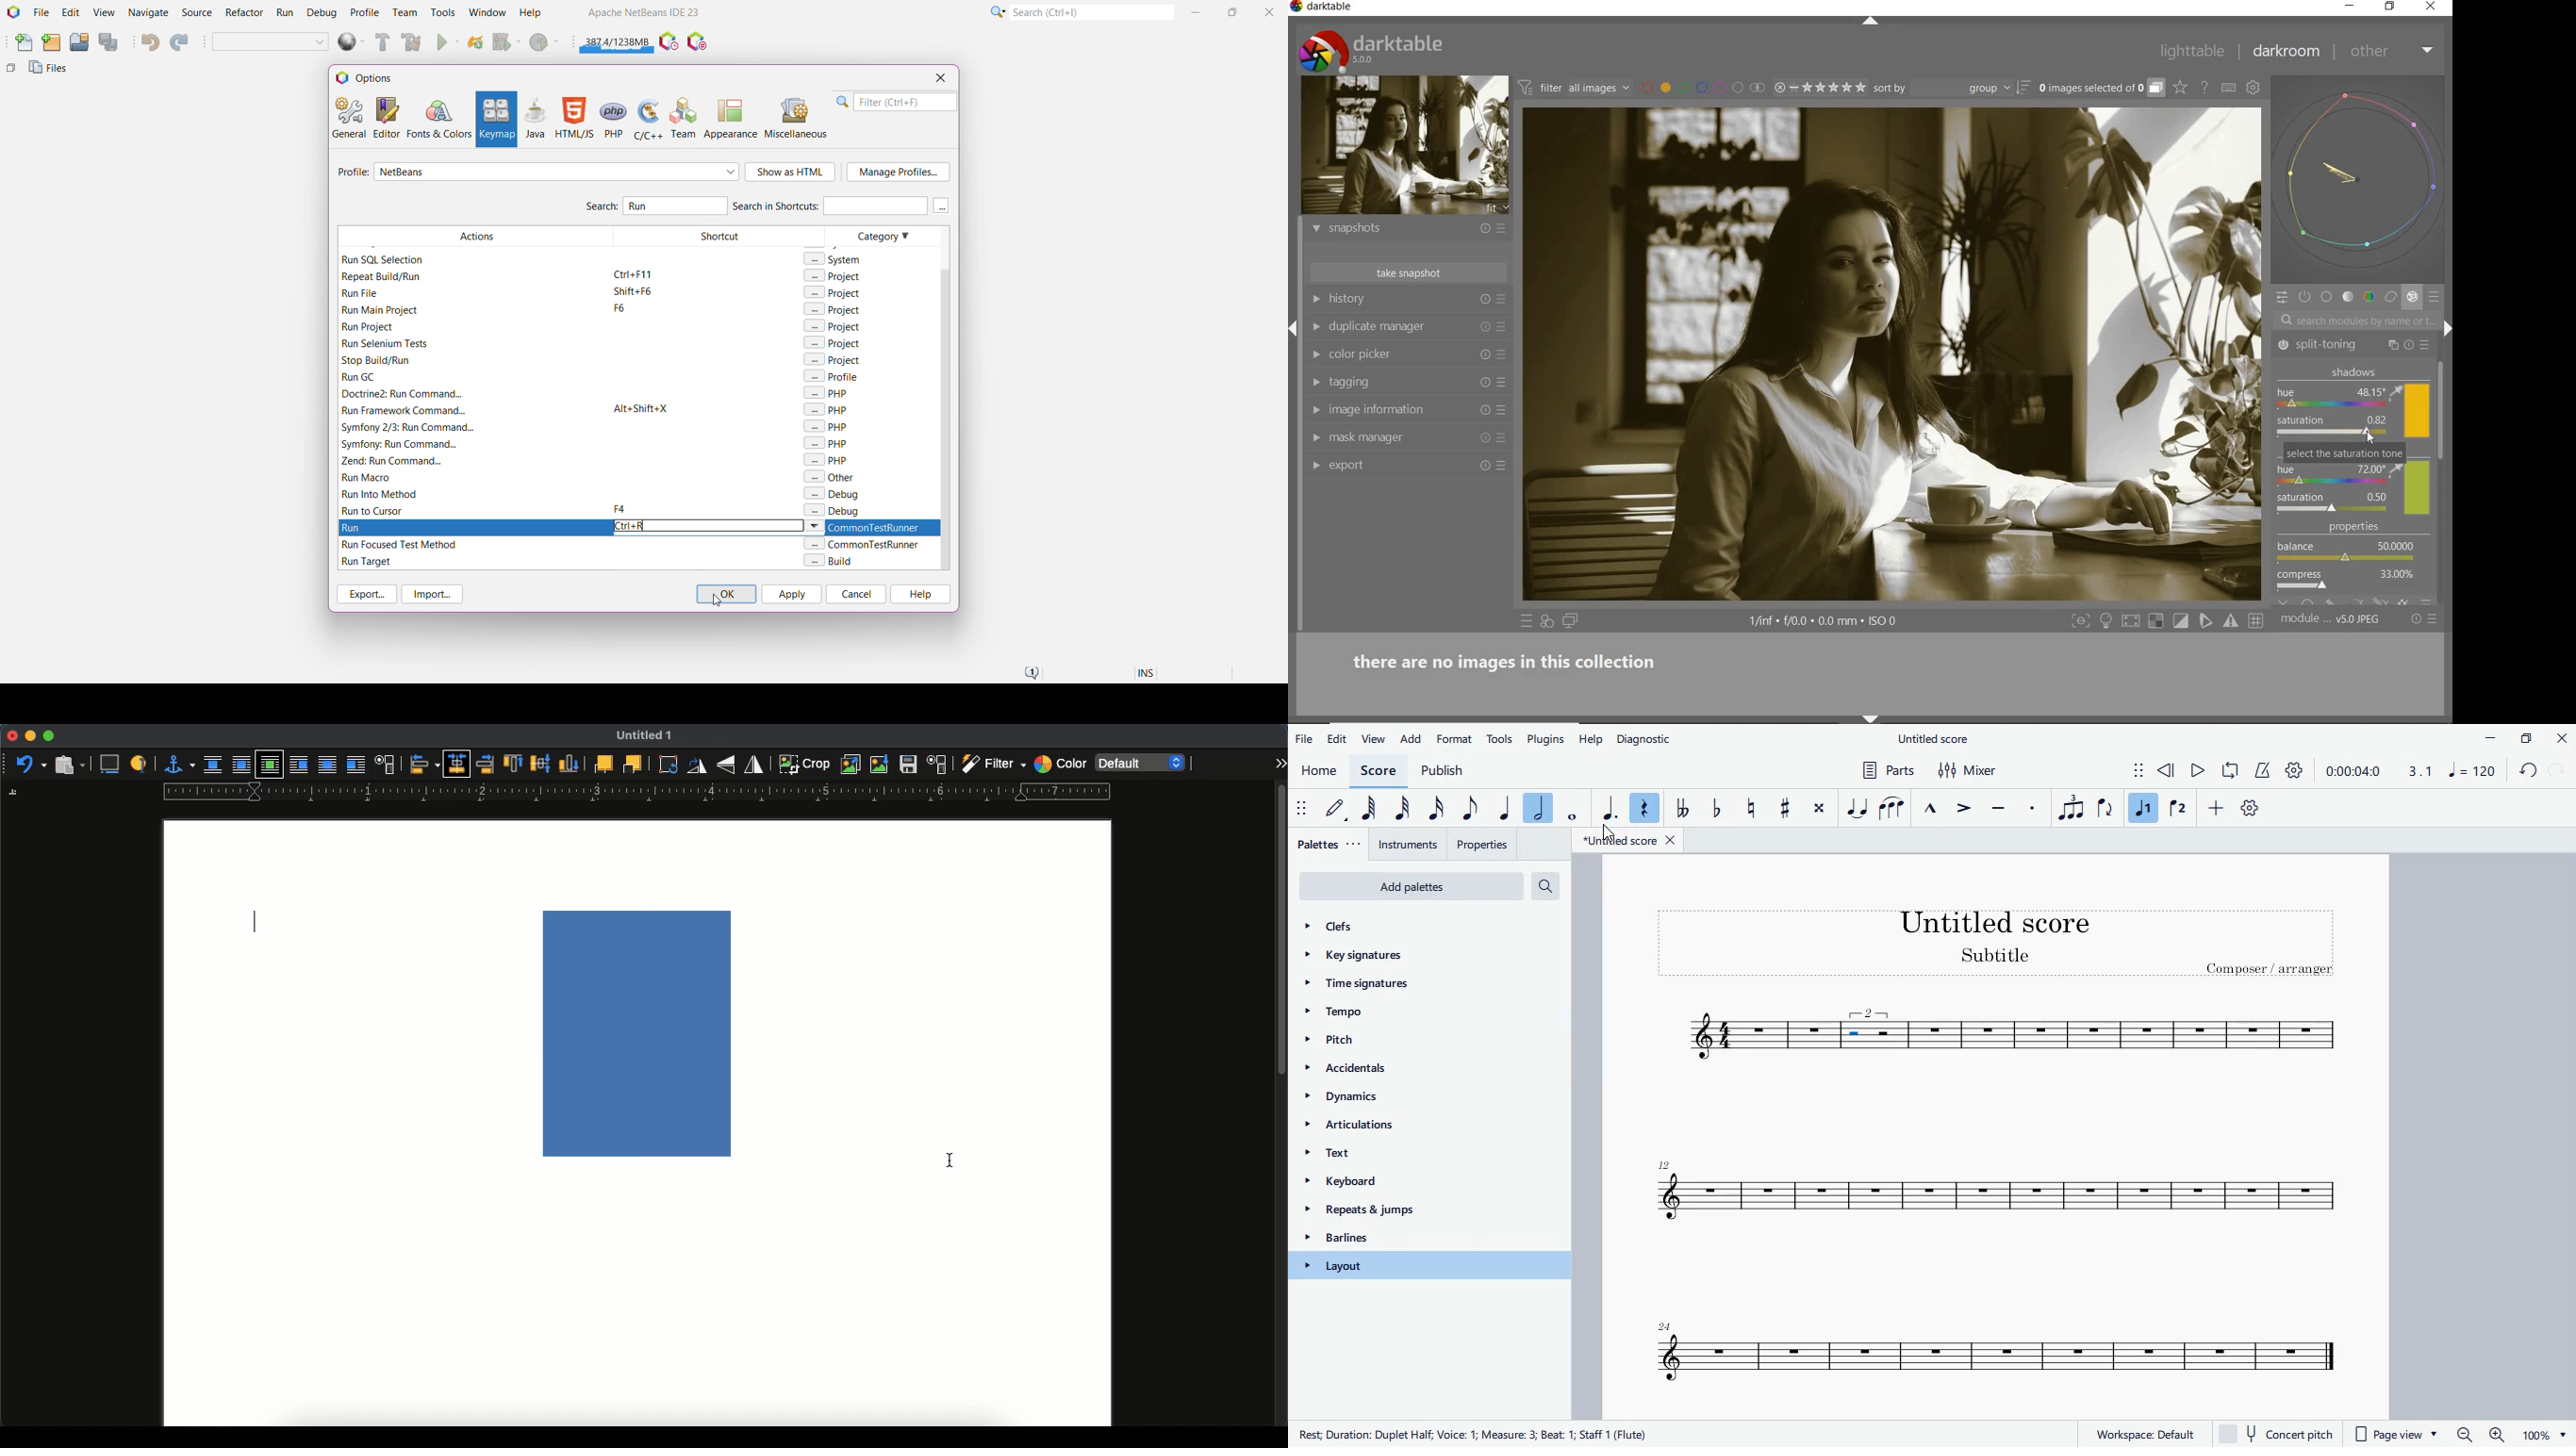 The image size is (2576, 1456). What do you see at coordinates (2082, 621) in the screenshot?
I see `shift+ctrl+f` at bounding box center [2082, 621].